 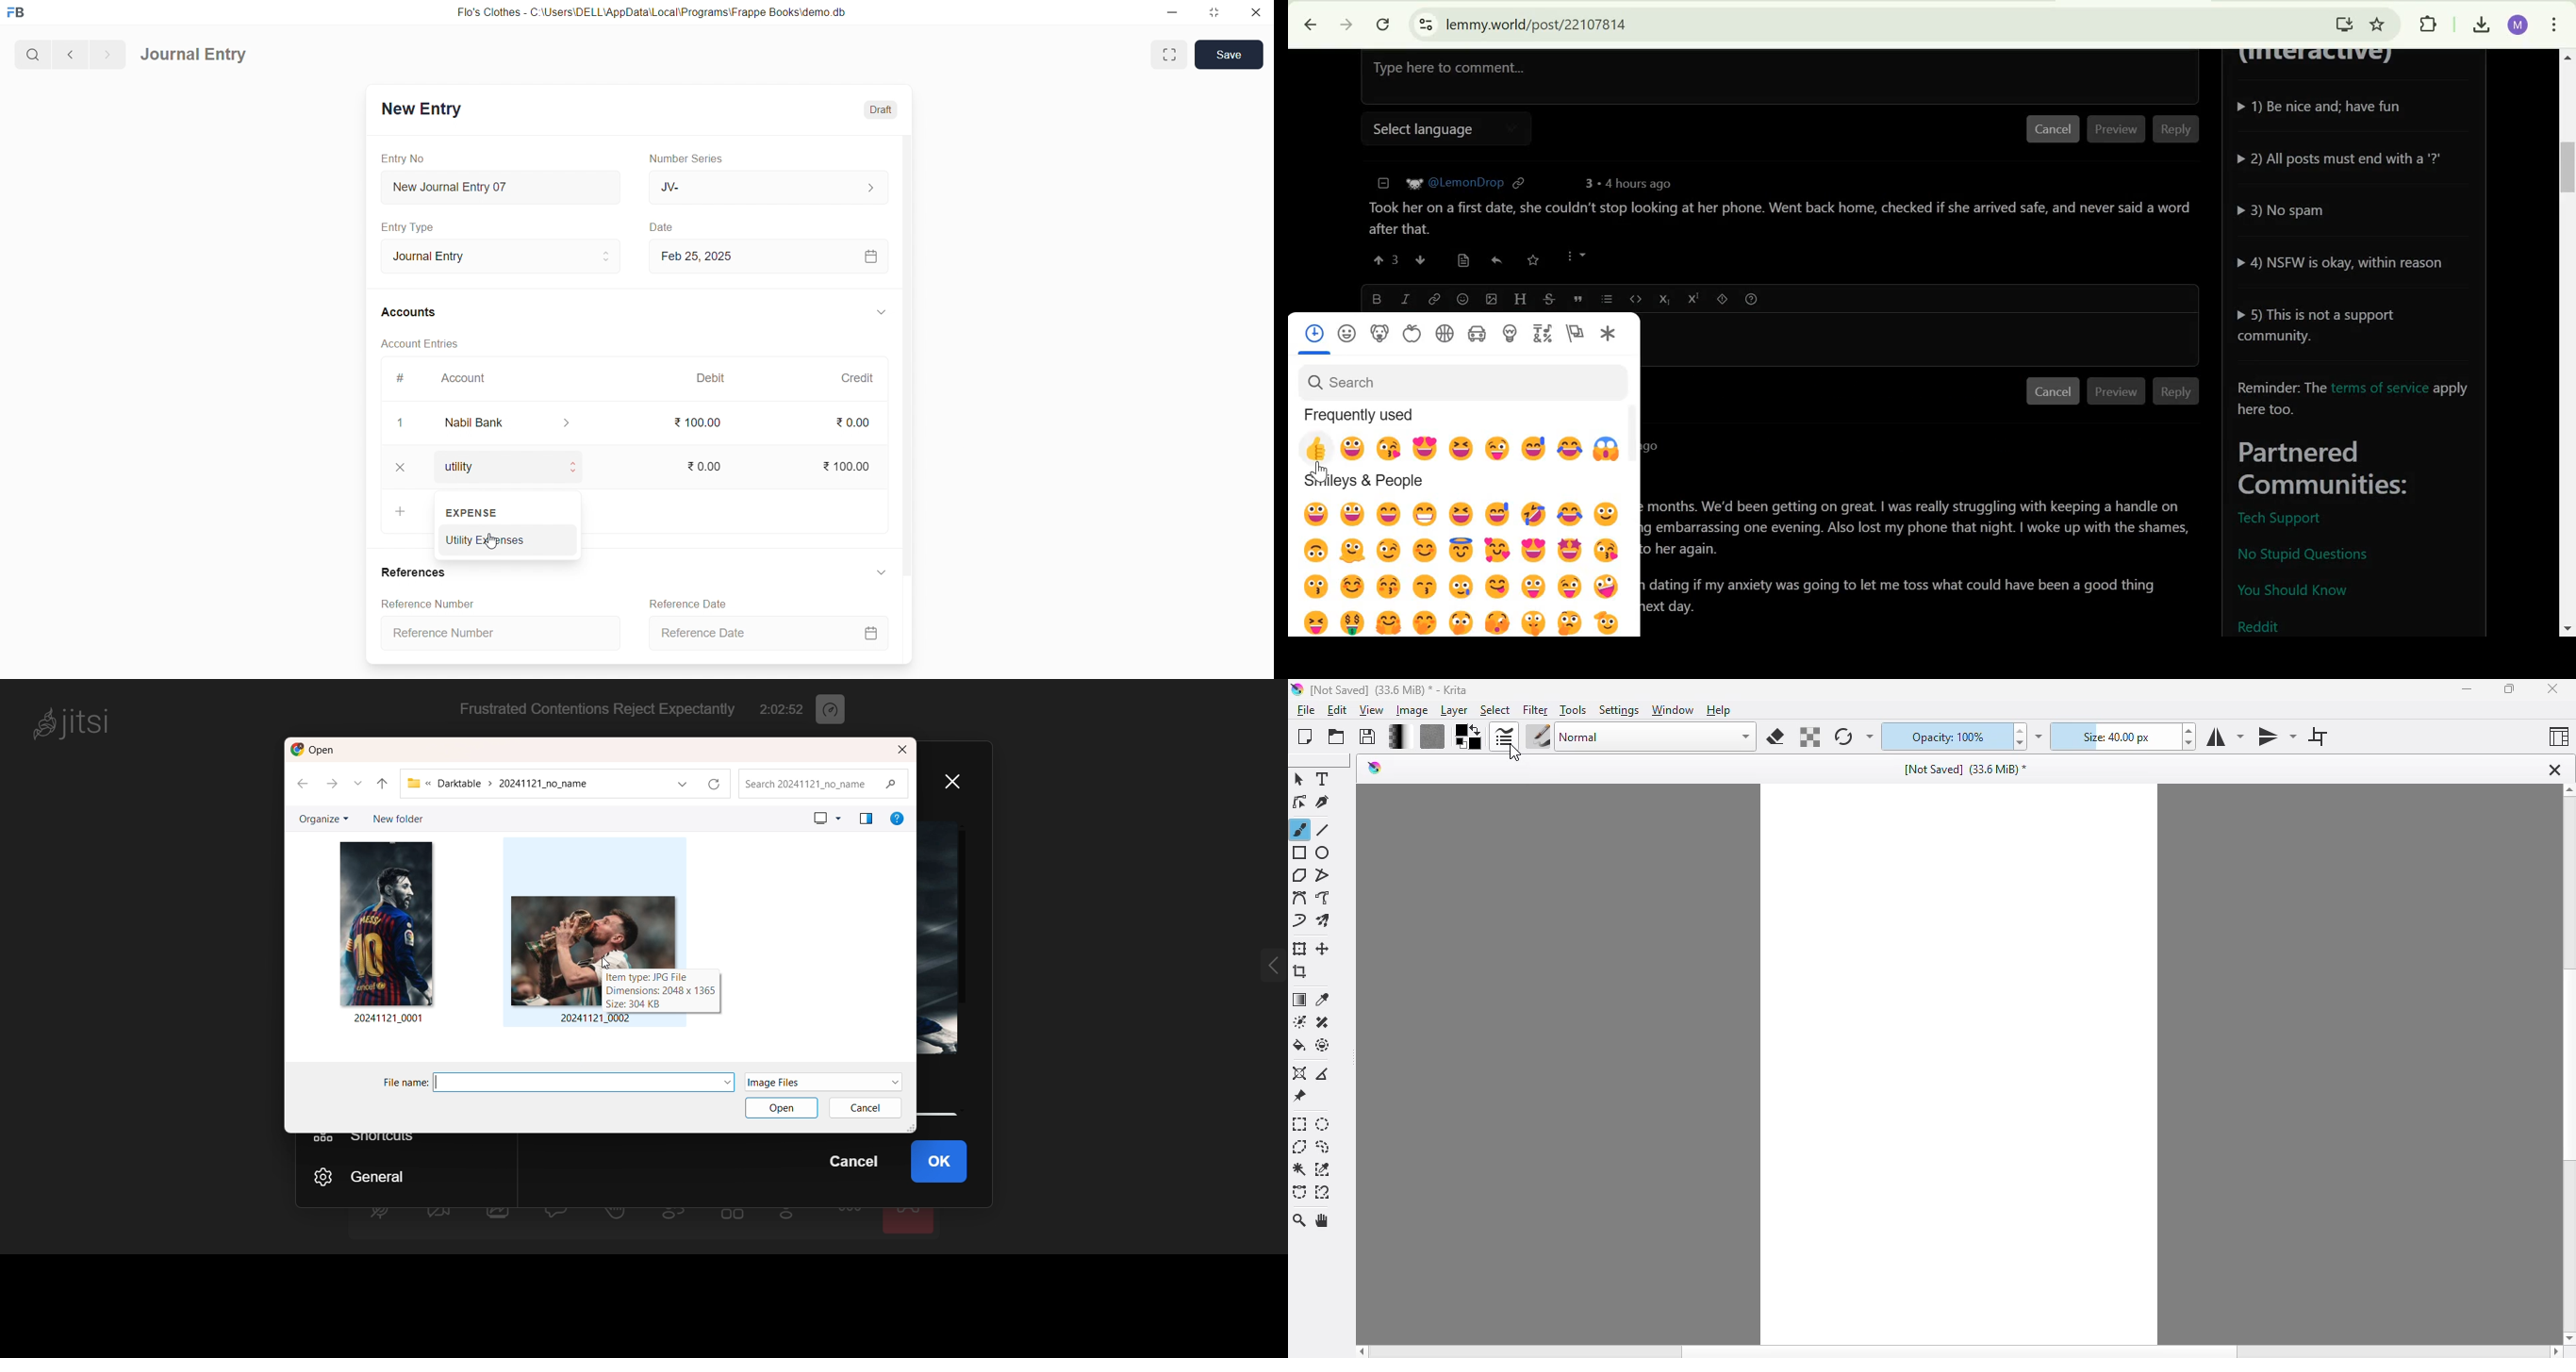 I want to click on Emojis, so click(x=1462, y=446).